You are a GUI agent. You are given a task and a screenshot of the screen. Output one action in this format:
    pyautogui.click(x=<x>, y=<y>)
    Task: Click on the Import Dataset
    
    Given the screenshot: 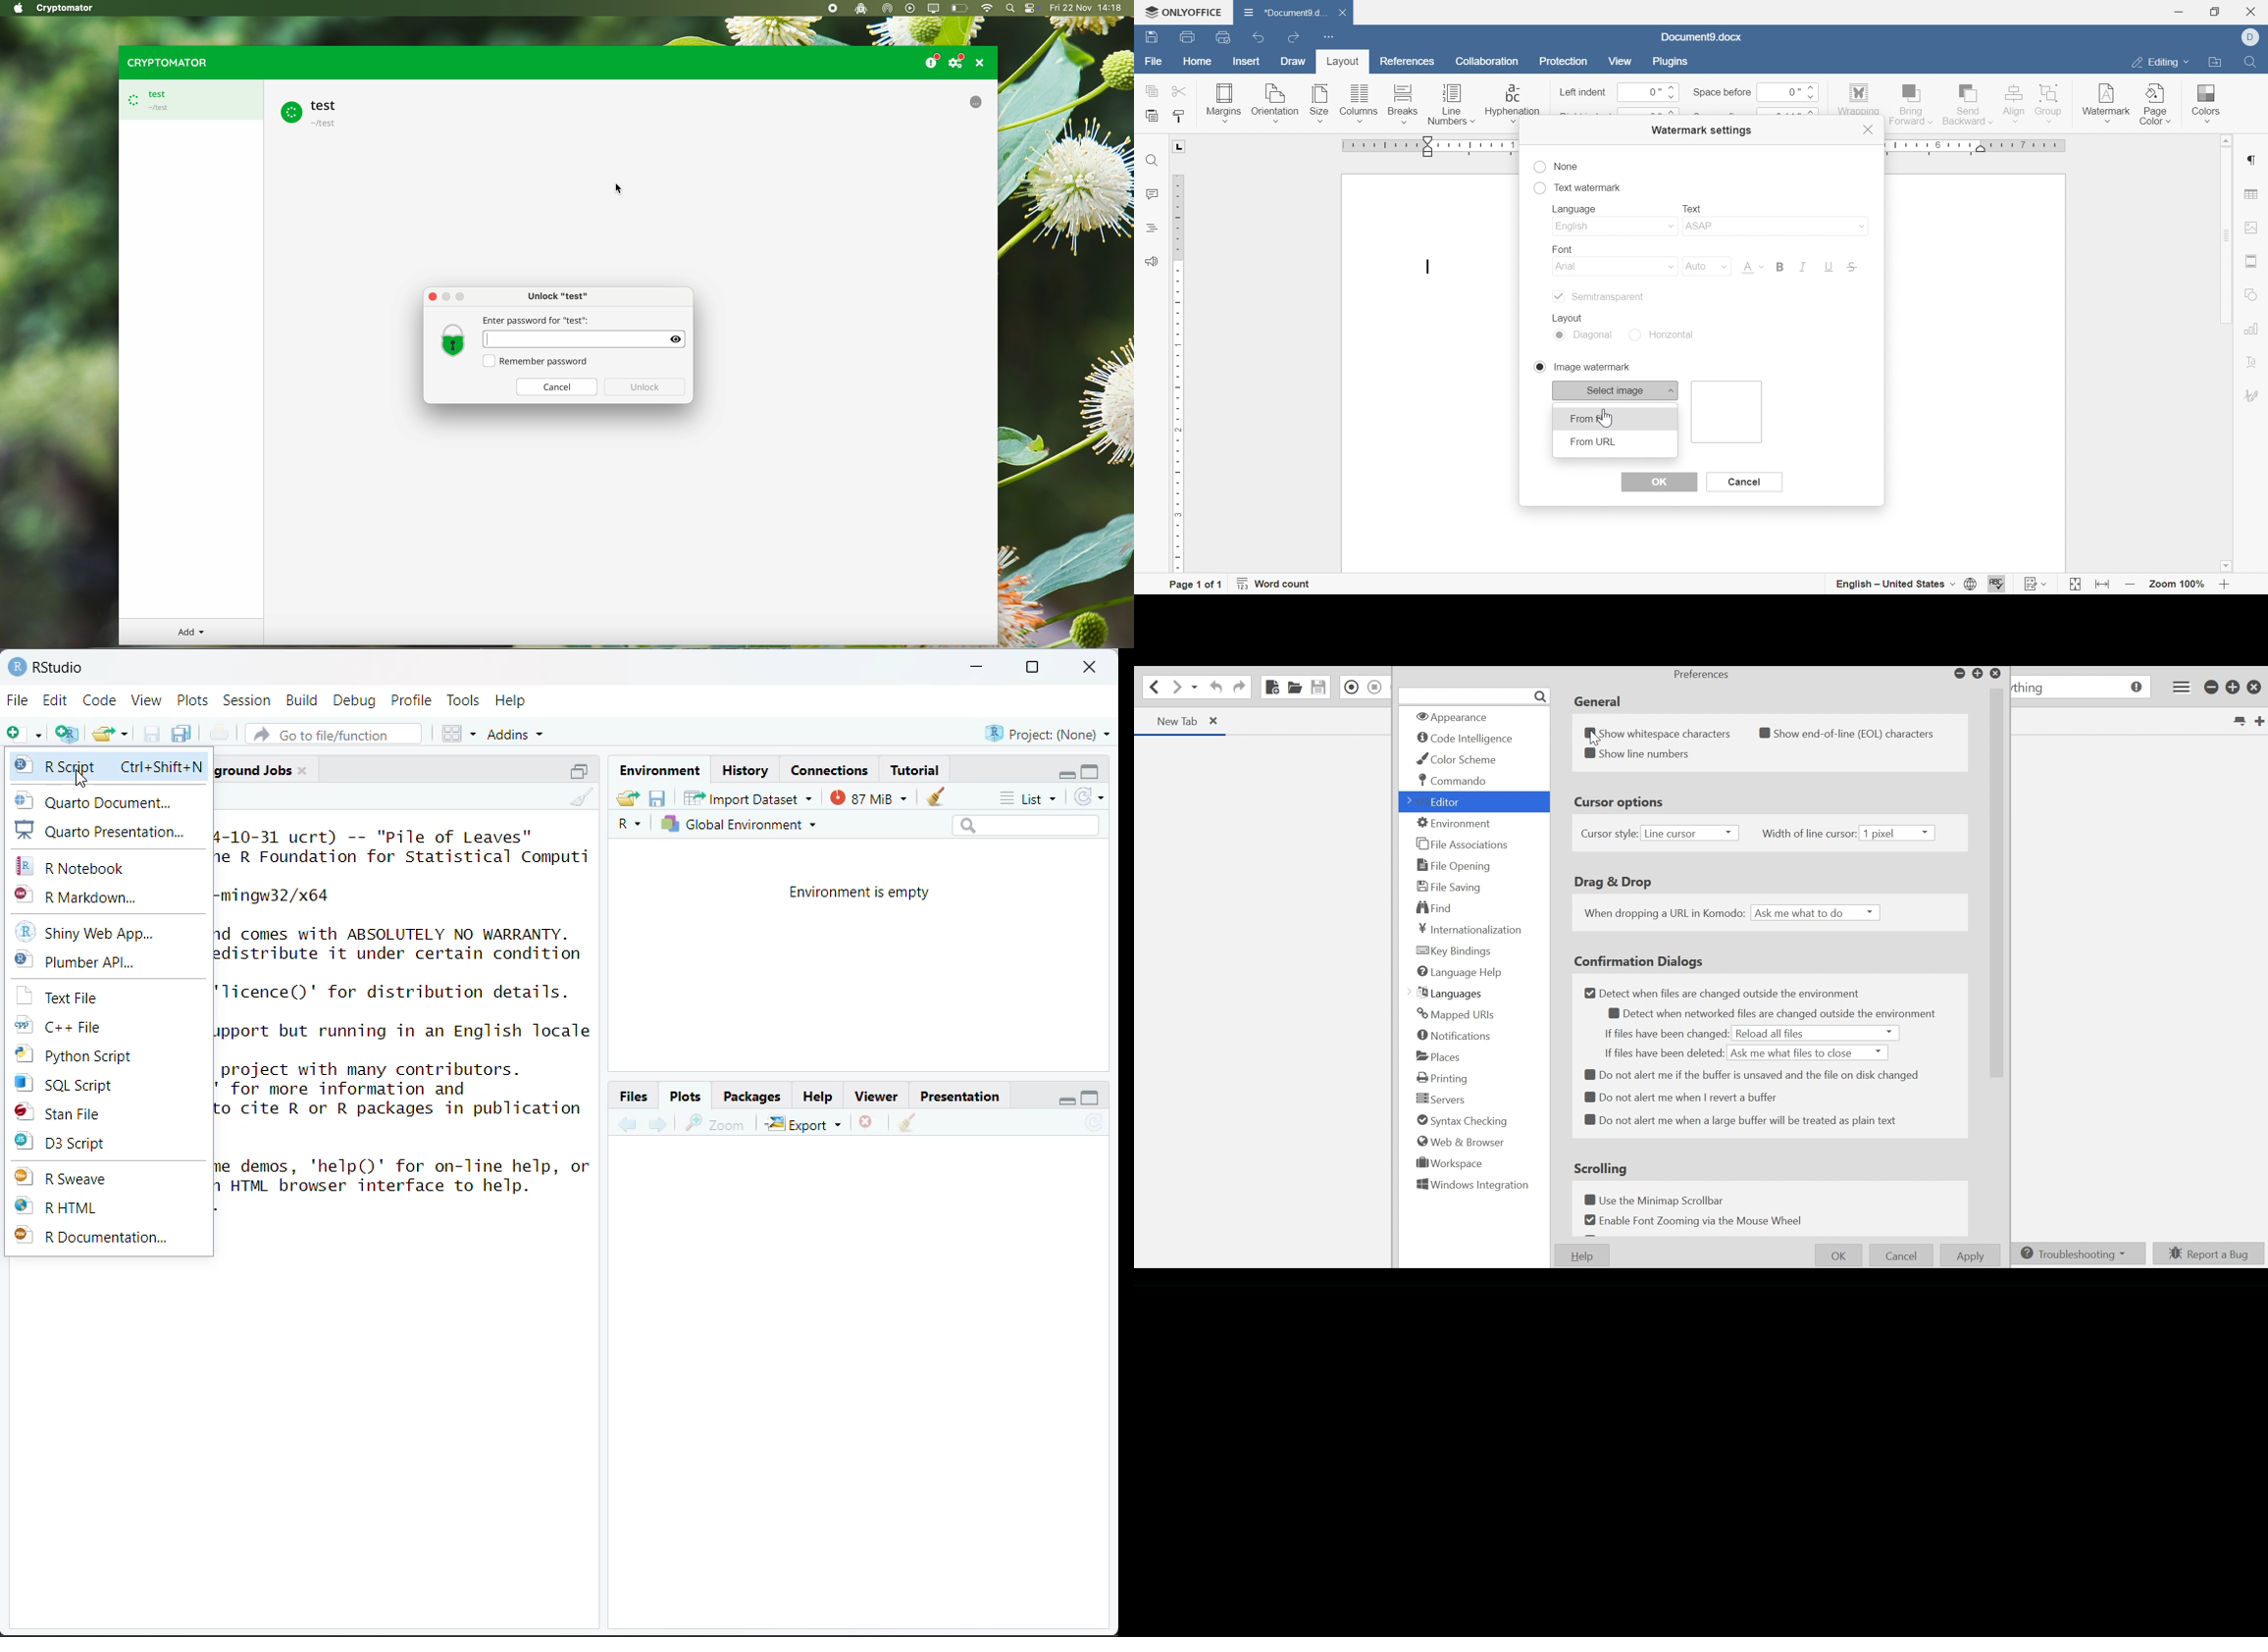 What is the action you would take?
    pyautogui.click(x=749, y=797)
    